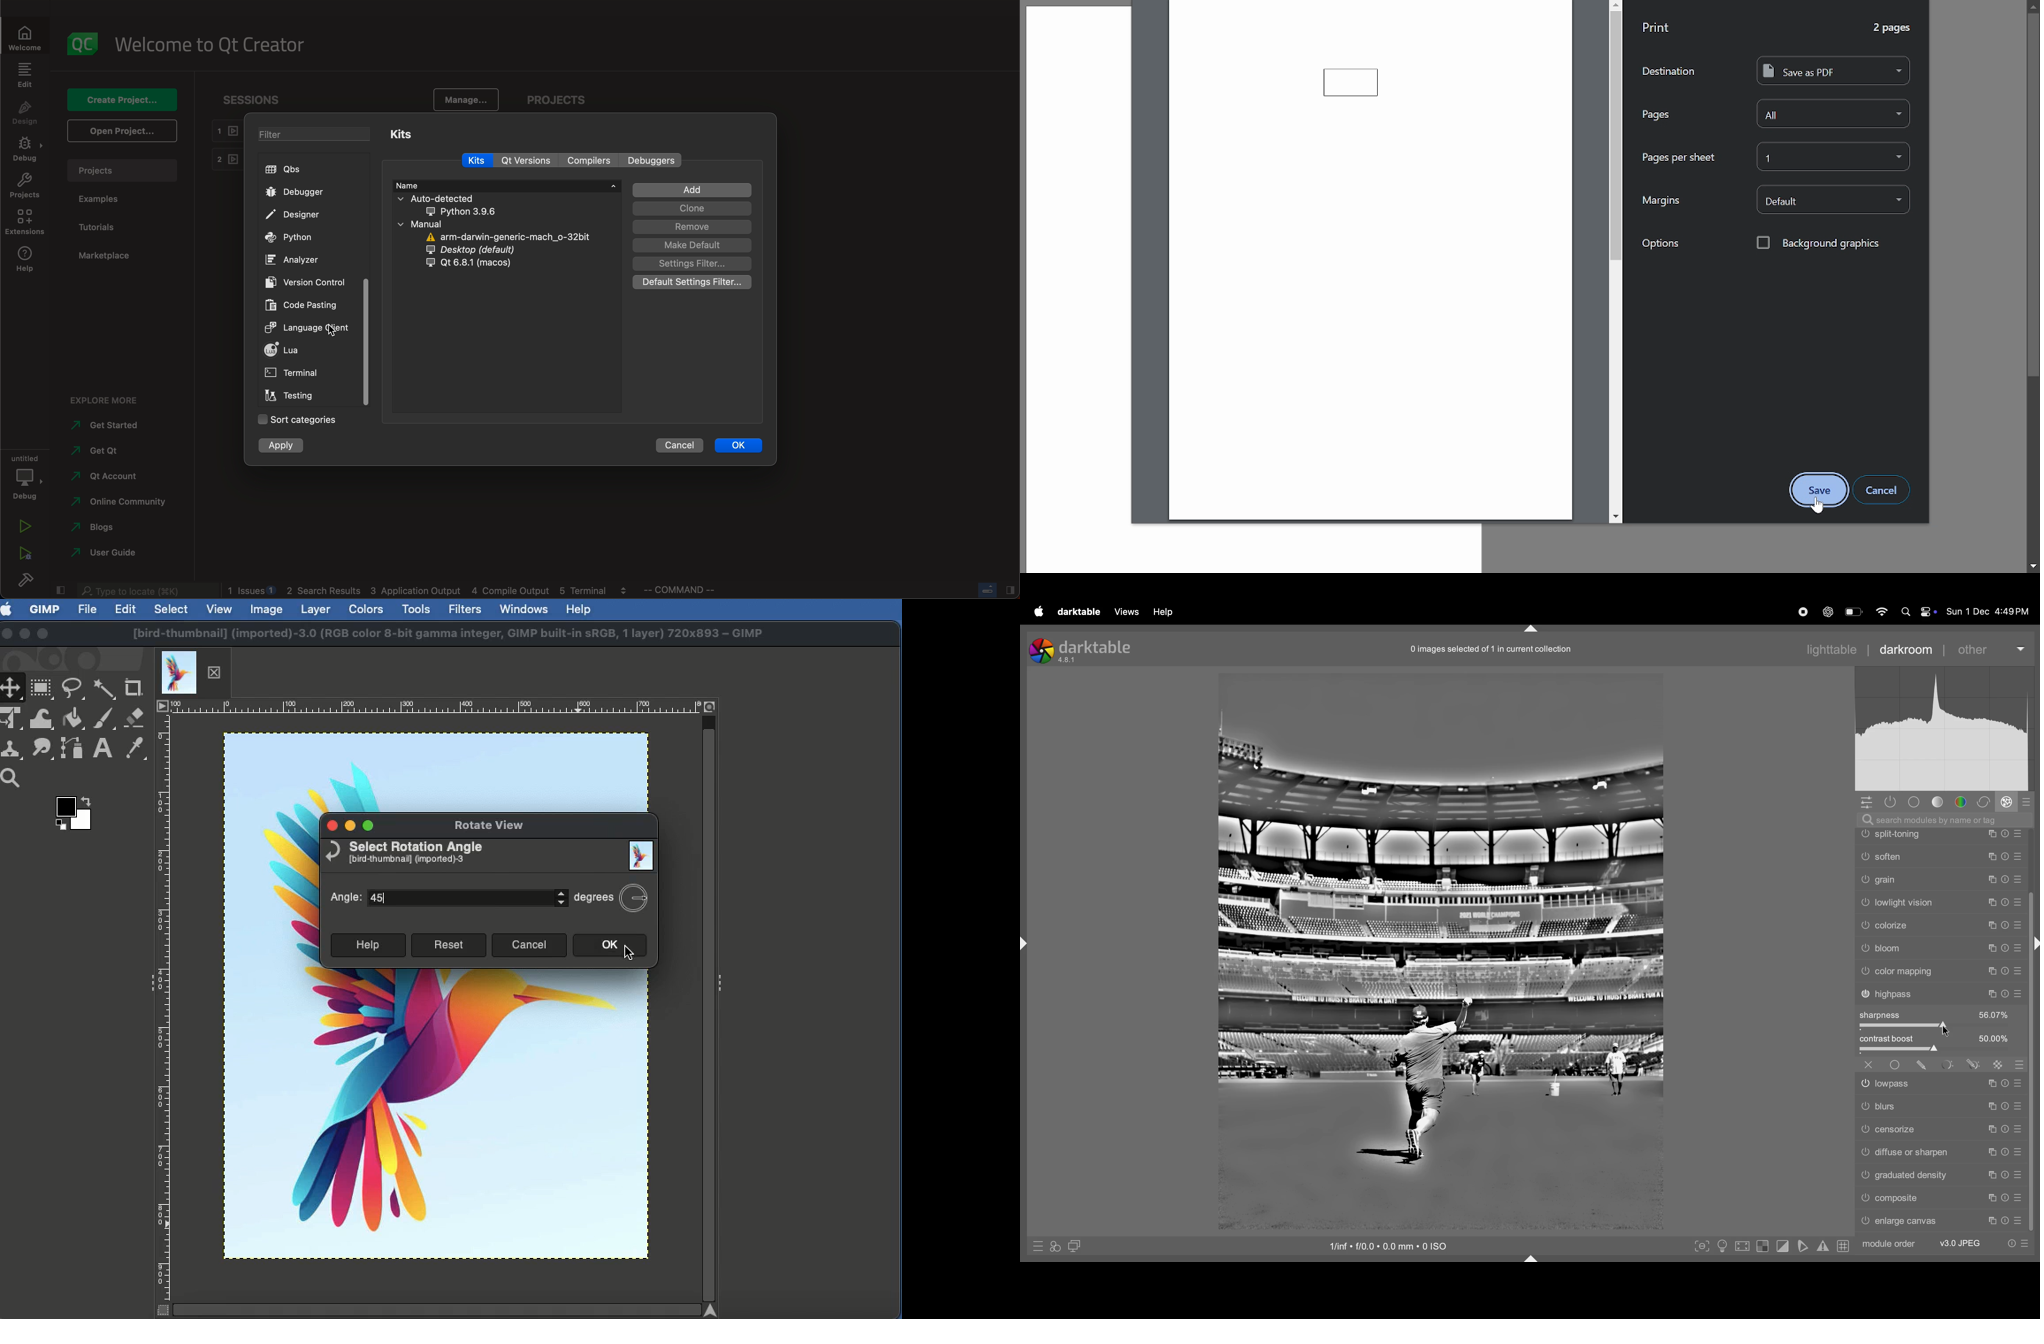 This screenshot has width=2044, height=1344. What do you see at coordinates (1853, 611) in the screenshot?
I see `battery` at bounding box center [1853, 611].